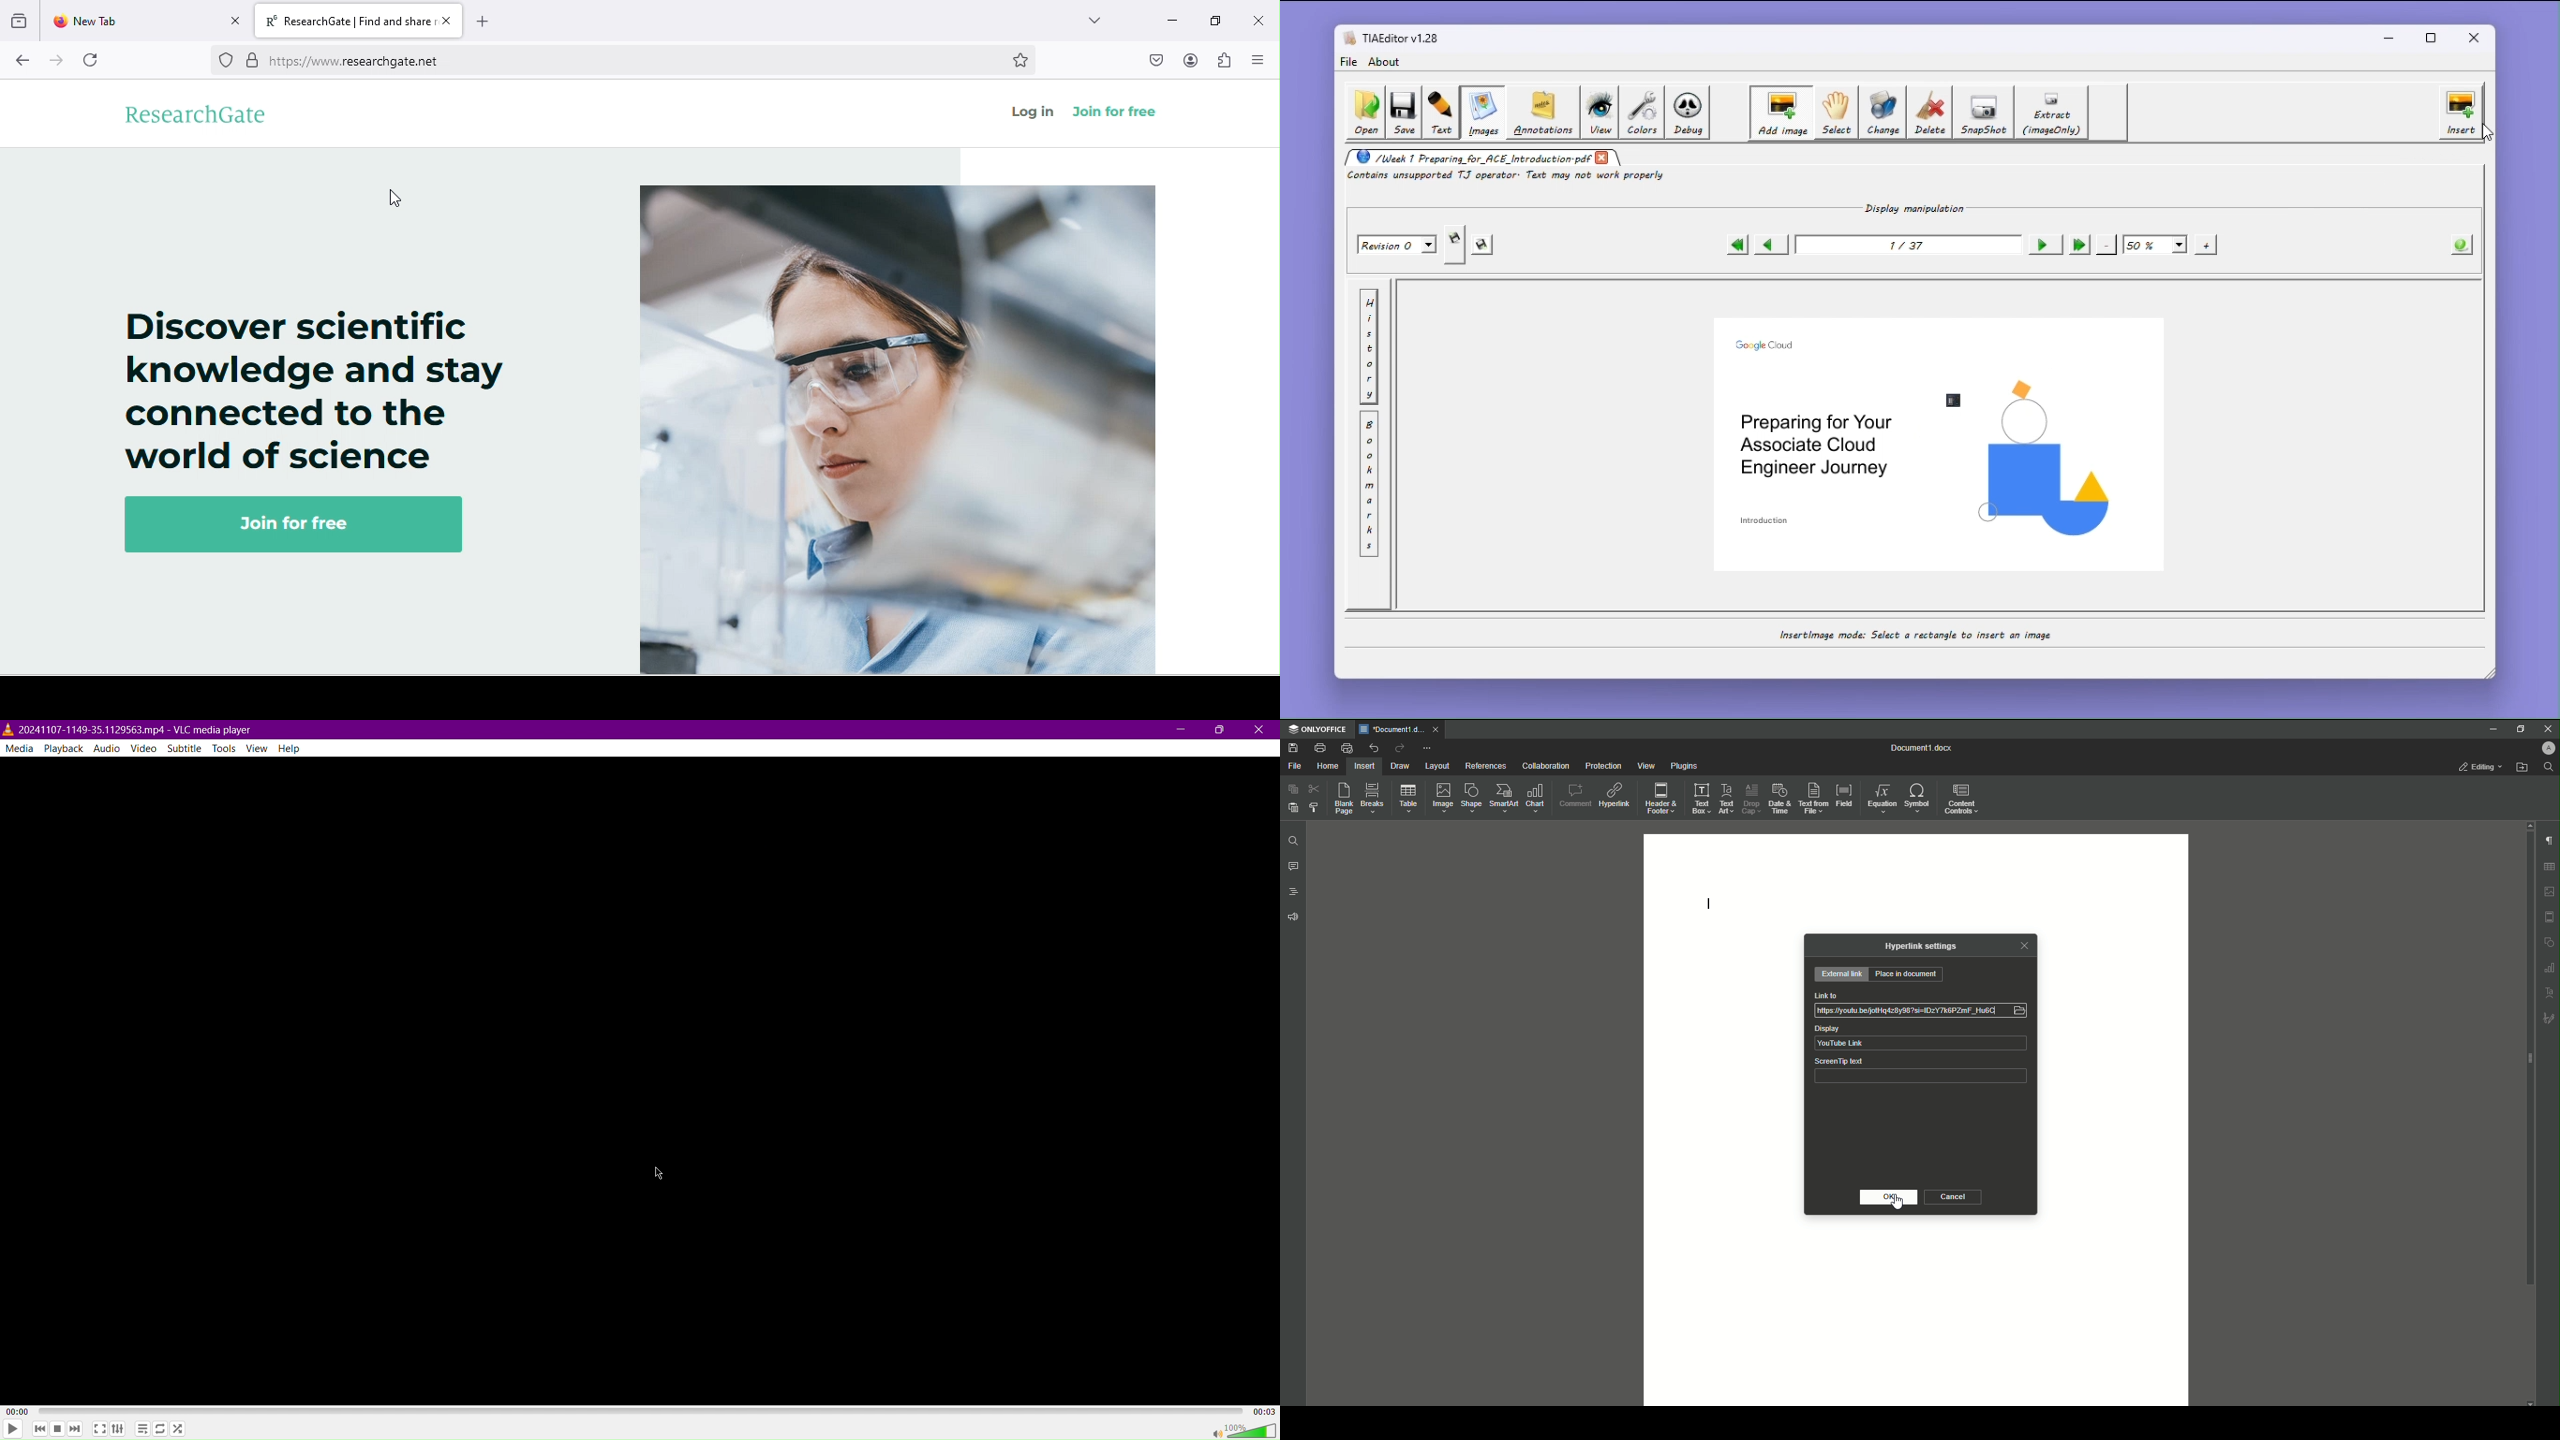 The width and height of the screenshot is (2576, 1456). What do you see at coordinates (1365, 766) in the screenshot?
I see `Insert` at bounding box center [1365, 766].